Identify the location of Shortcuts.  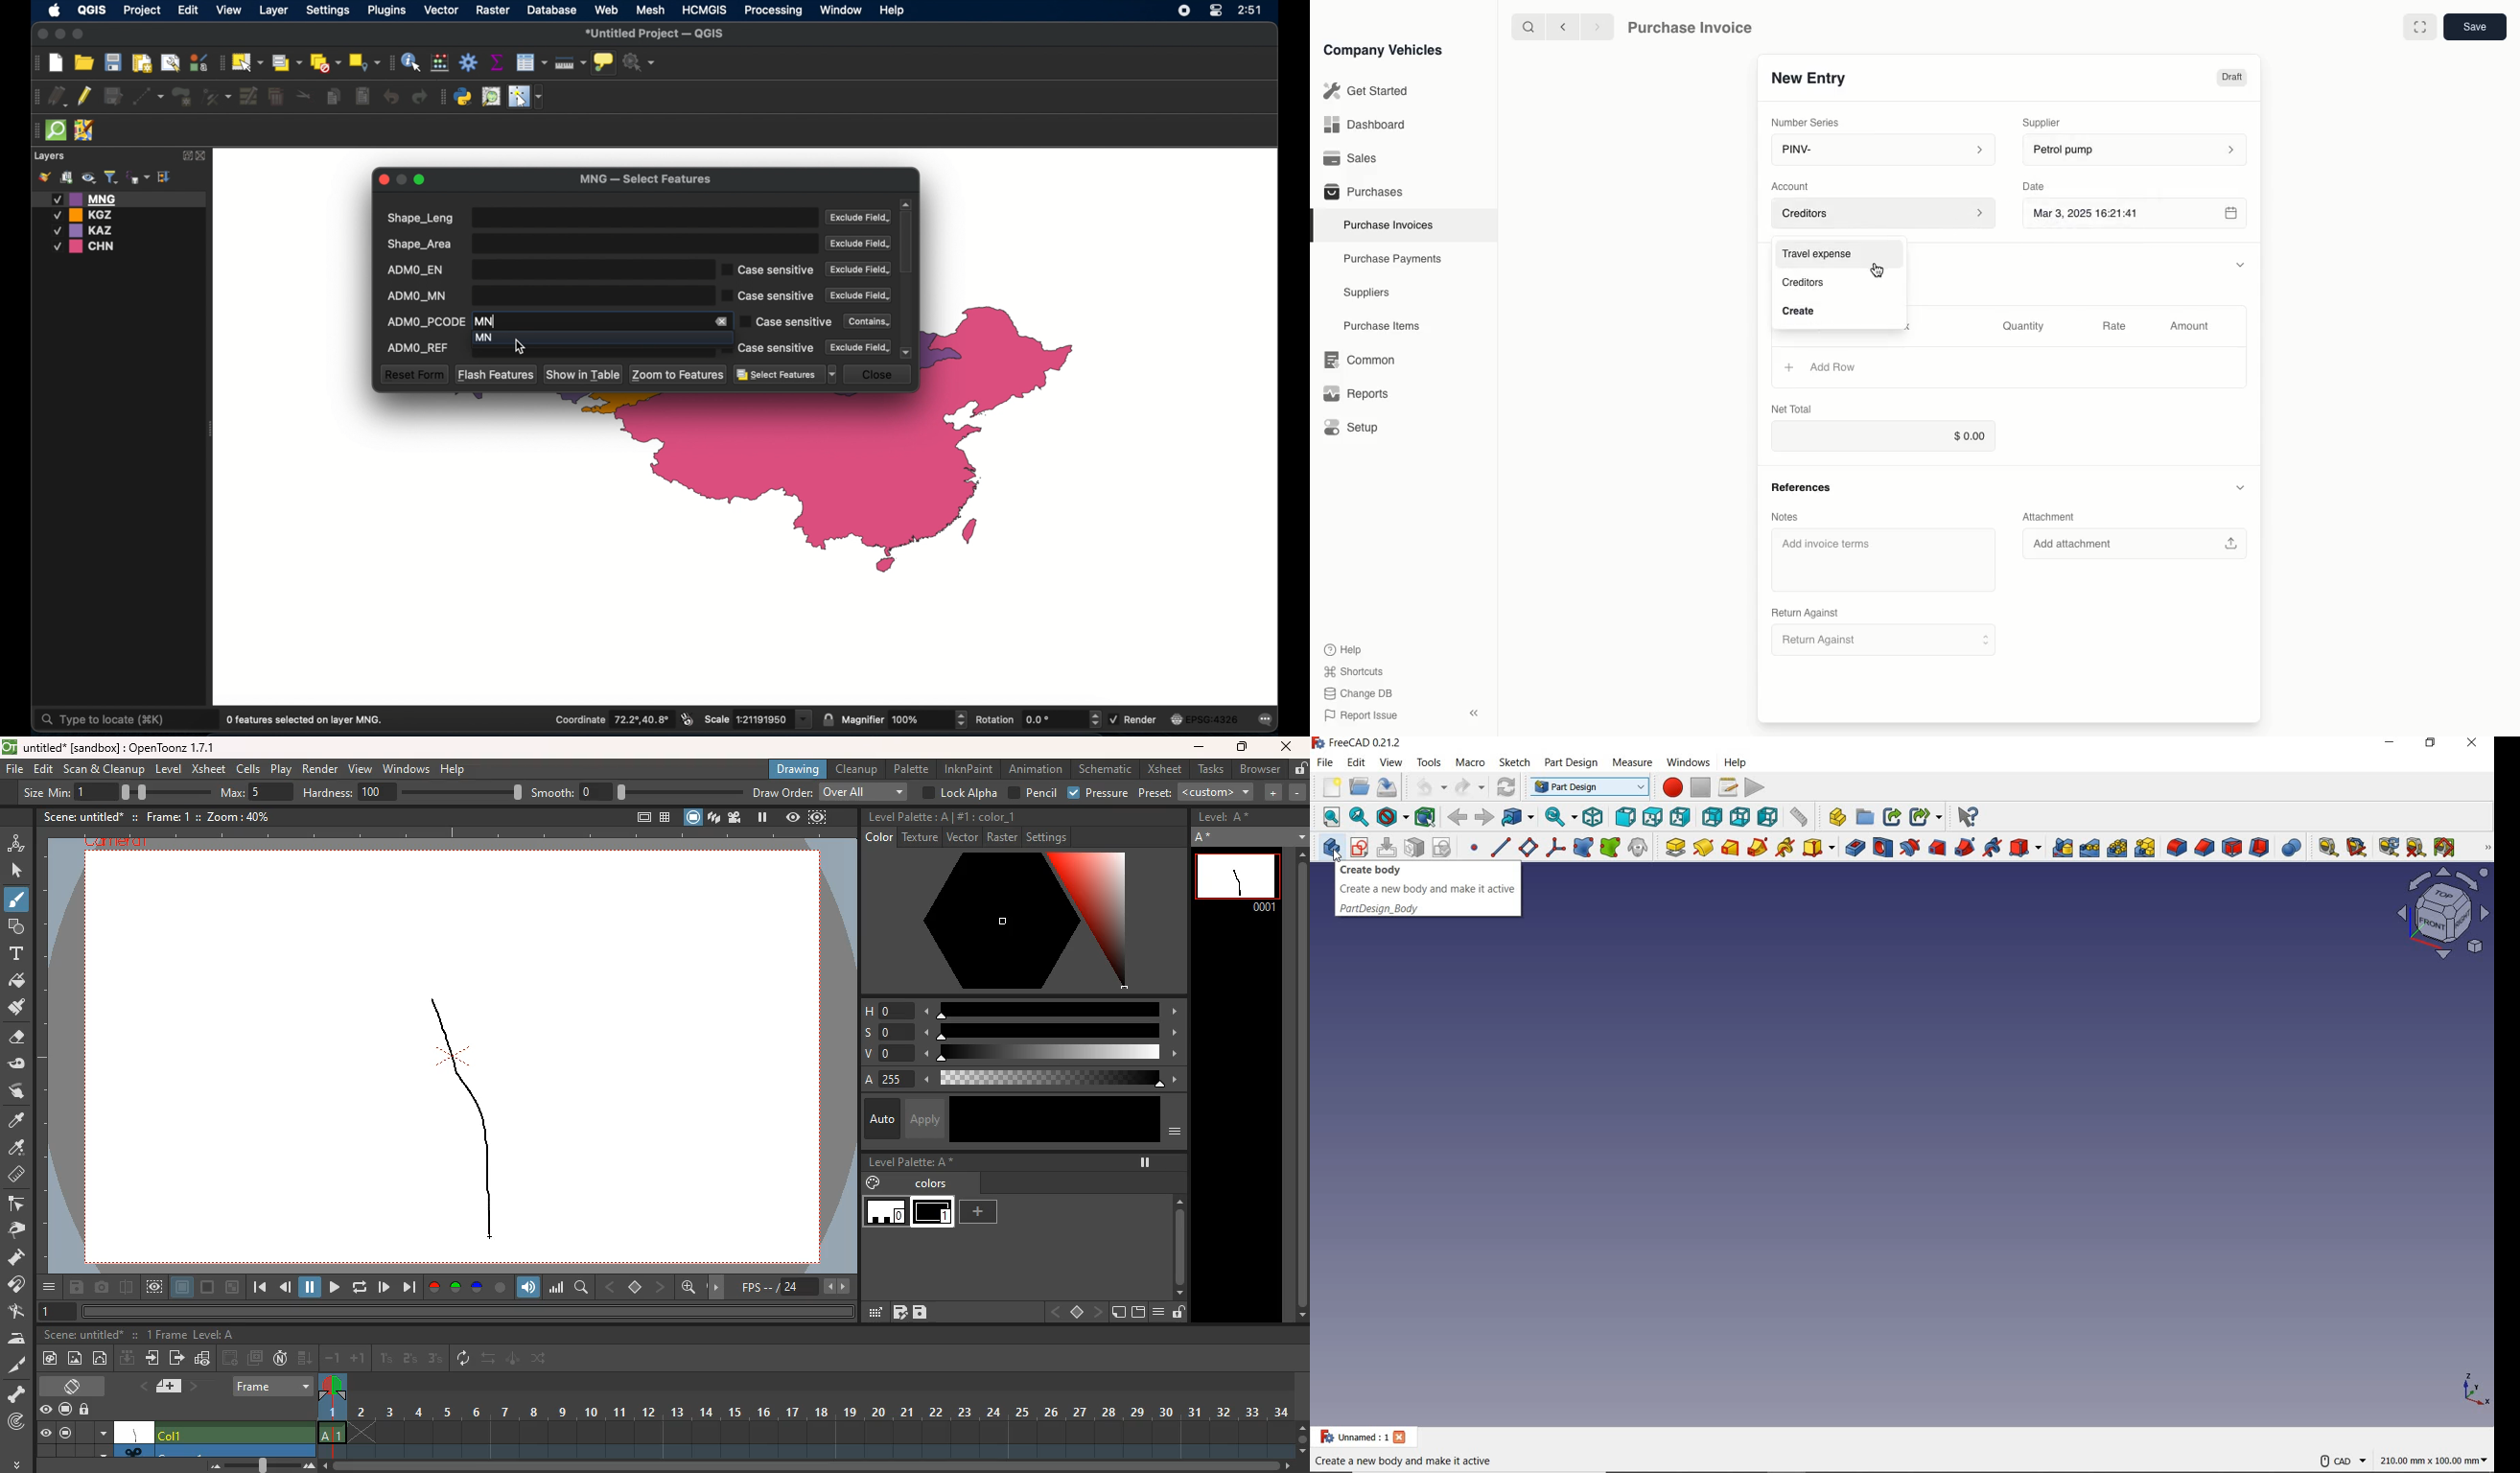
(1354, 673).